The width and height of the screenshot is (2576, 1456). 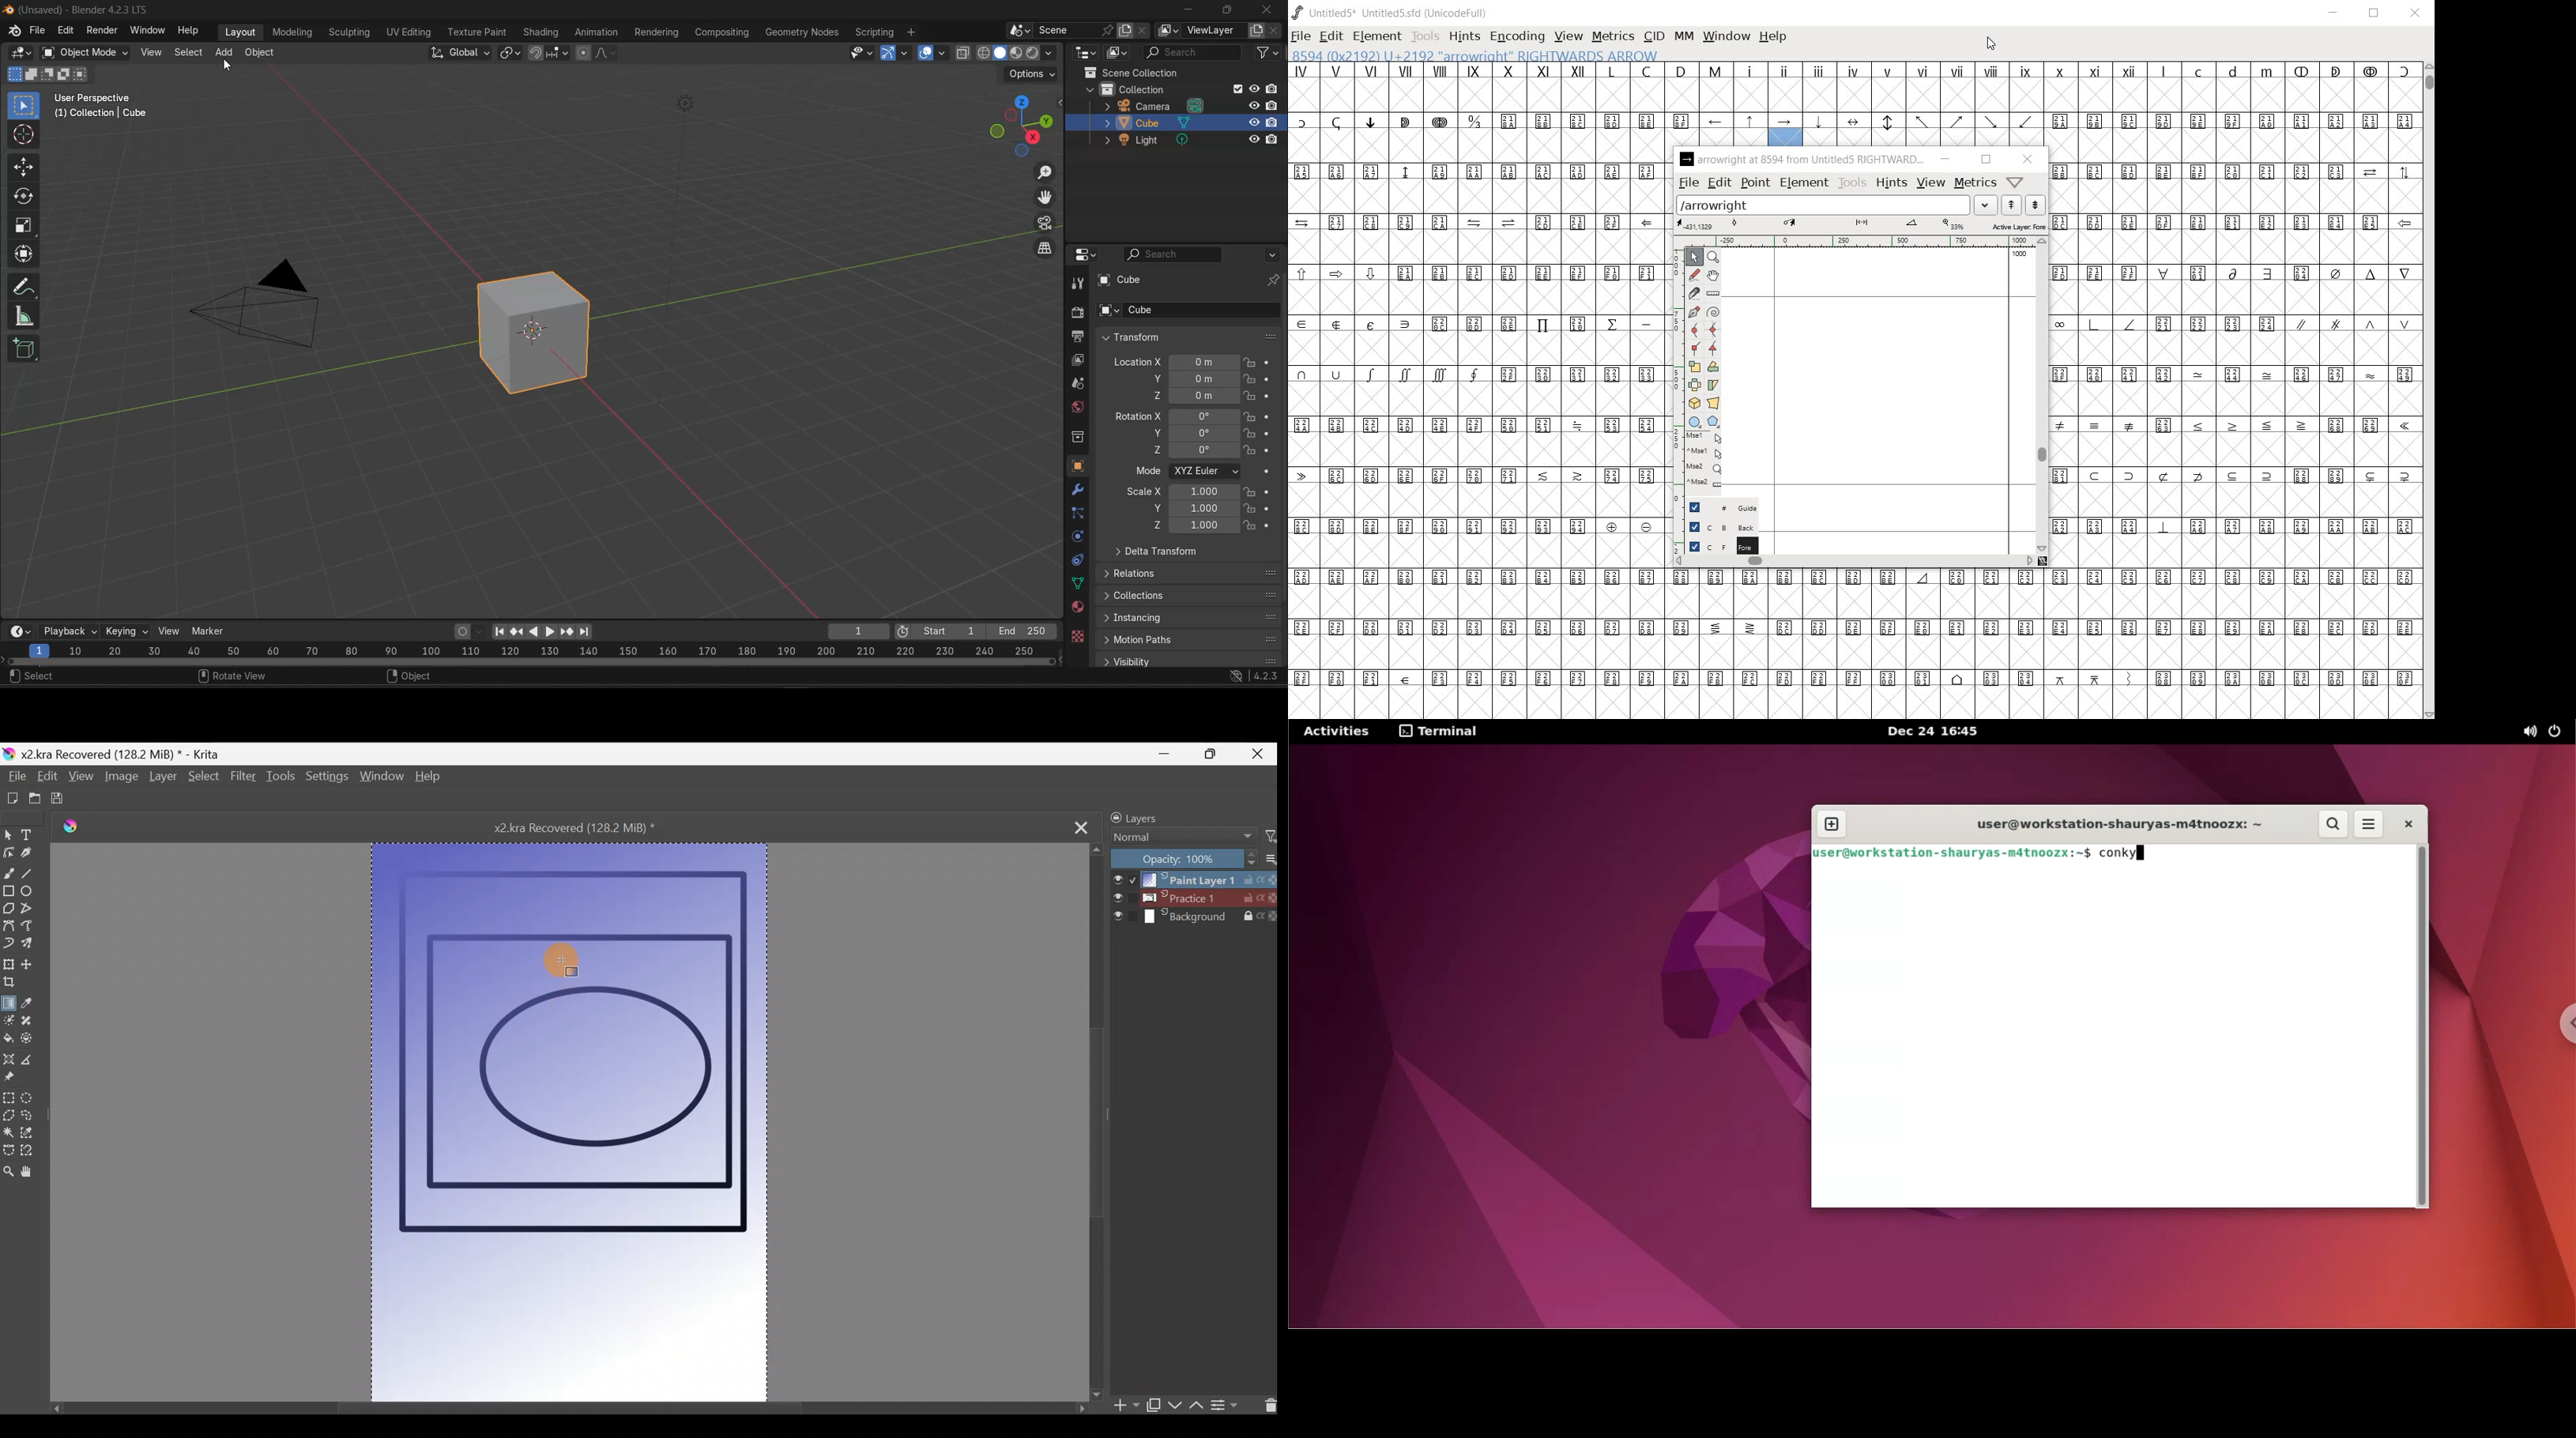 What do you see at coordinates (33, 1064) in the screenshot?
I see `Measure the distance between two points` at bounding box center [33, 1064].